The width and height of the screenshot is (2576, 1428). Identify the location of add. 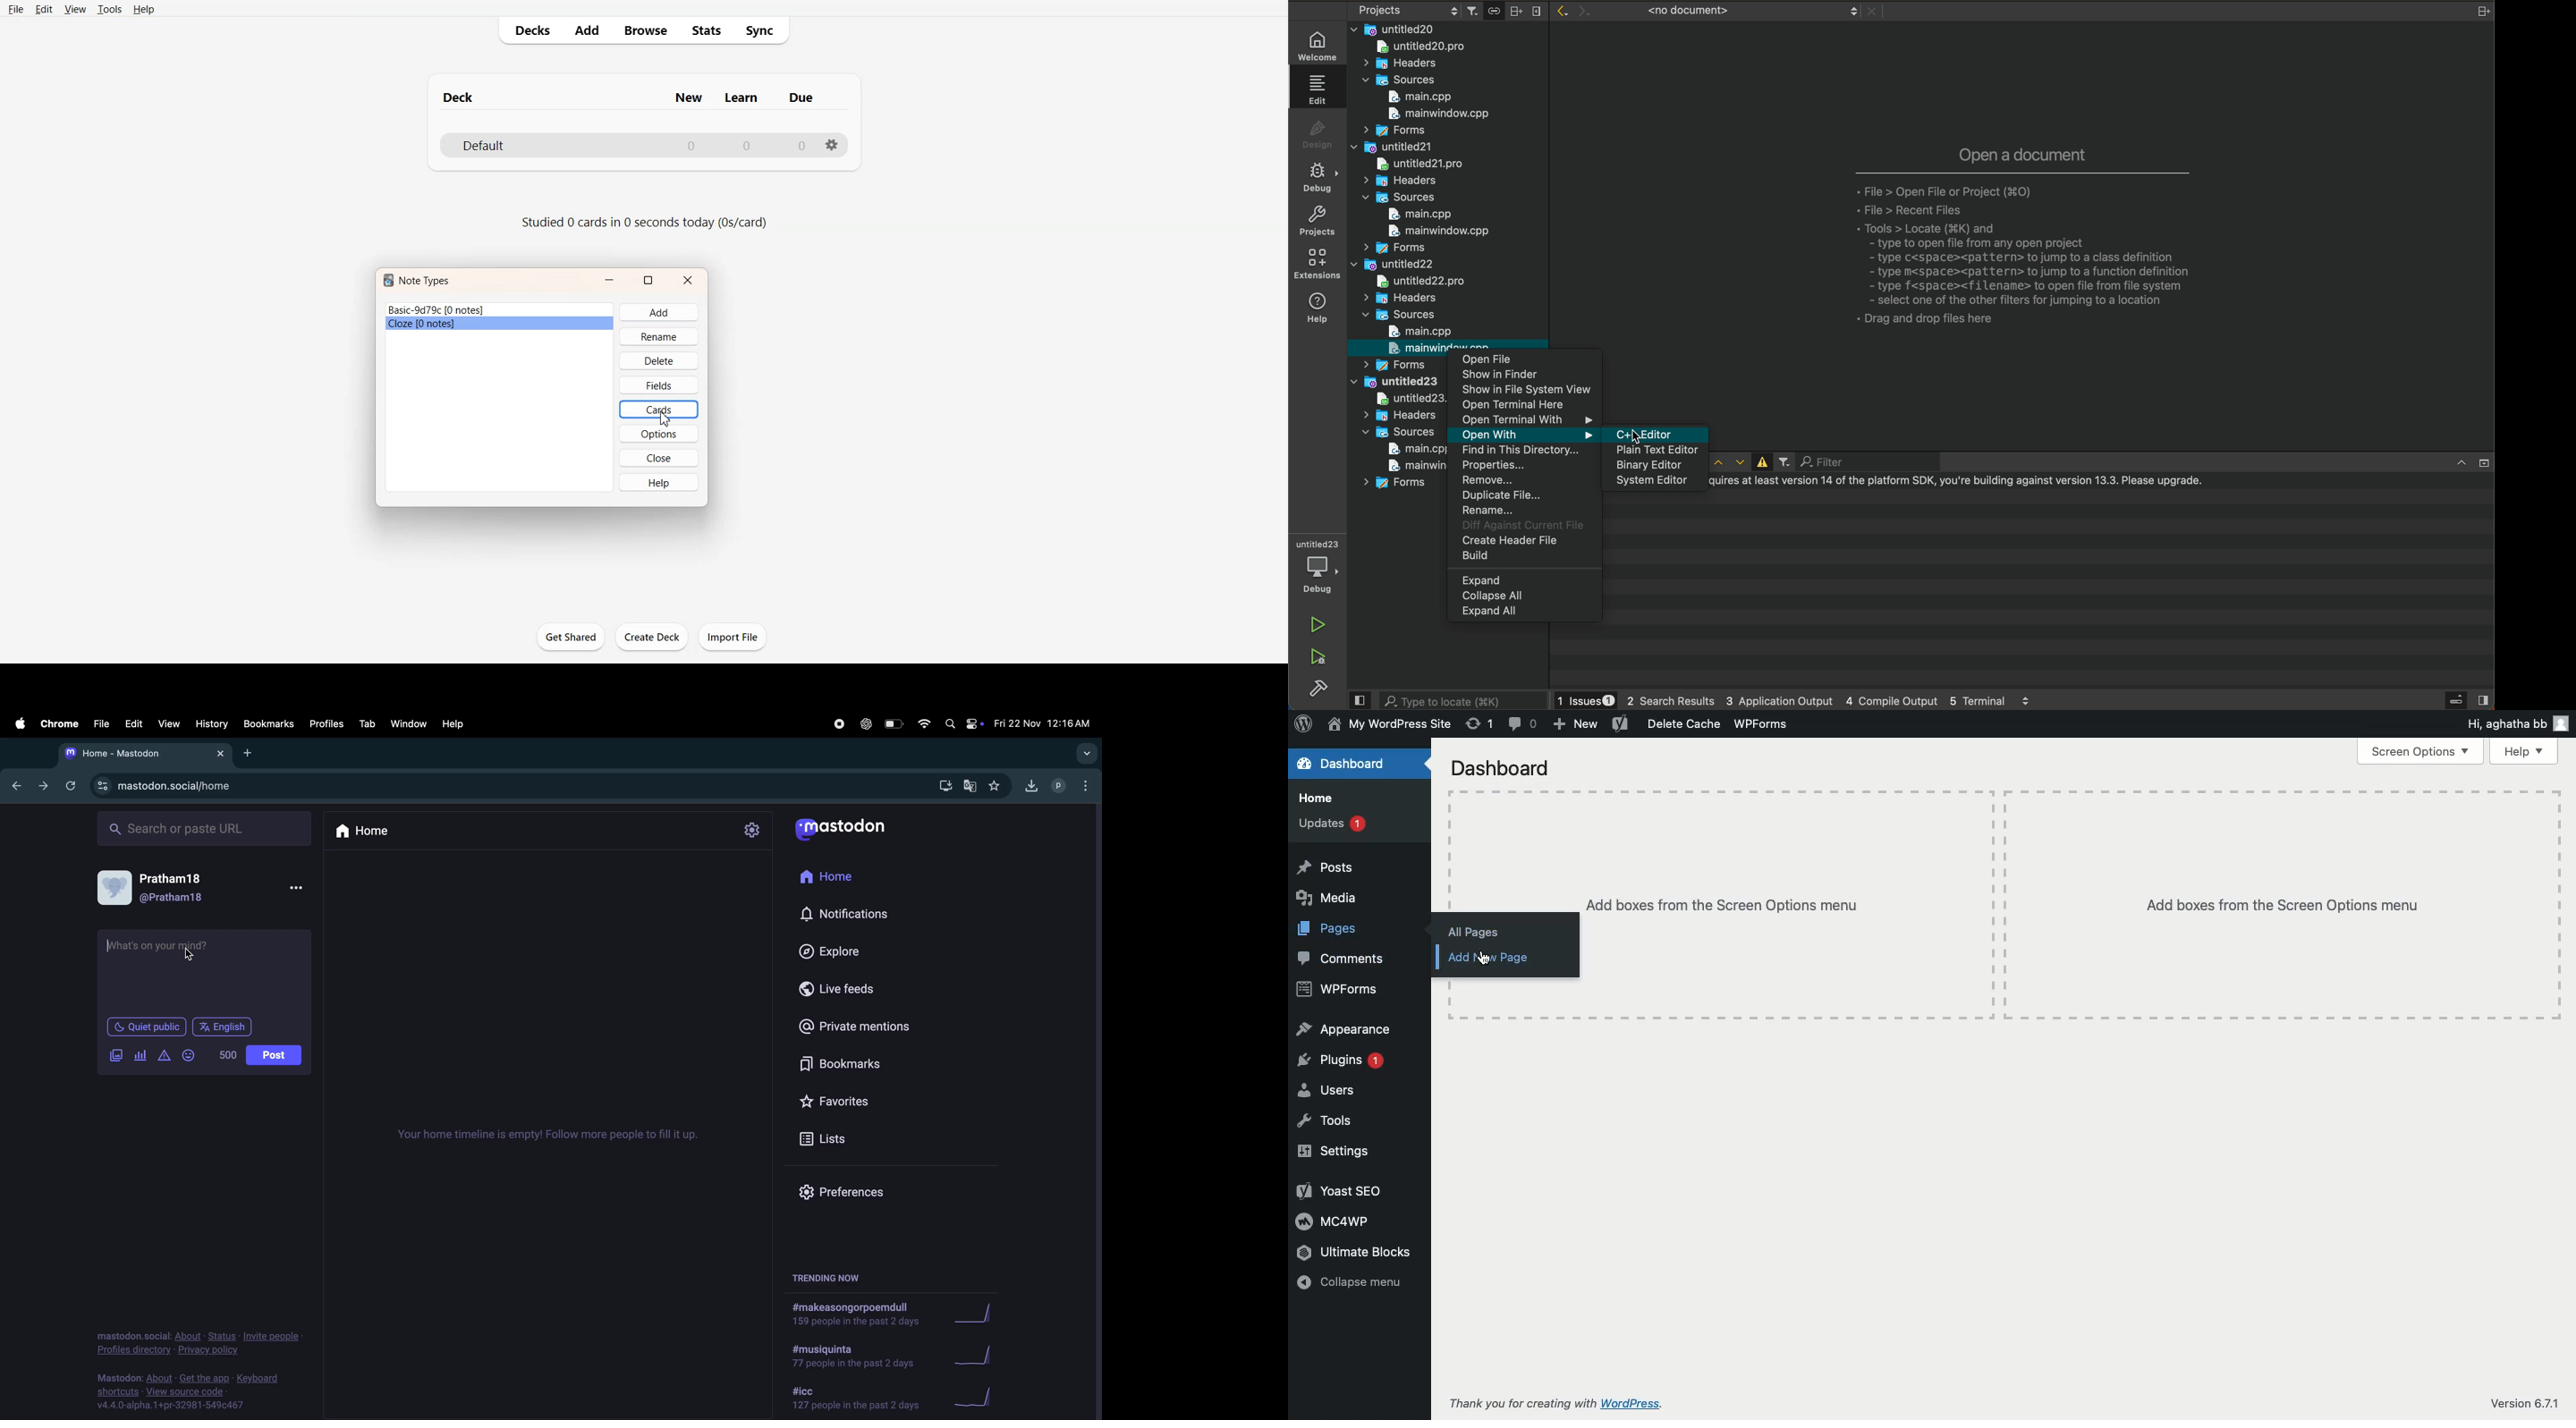
(247, 753).